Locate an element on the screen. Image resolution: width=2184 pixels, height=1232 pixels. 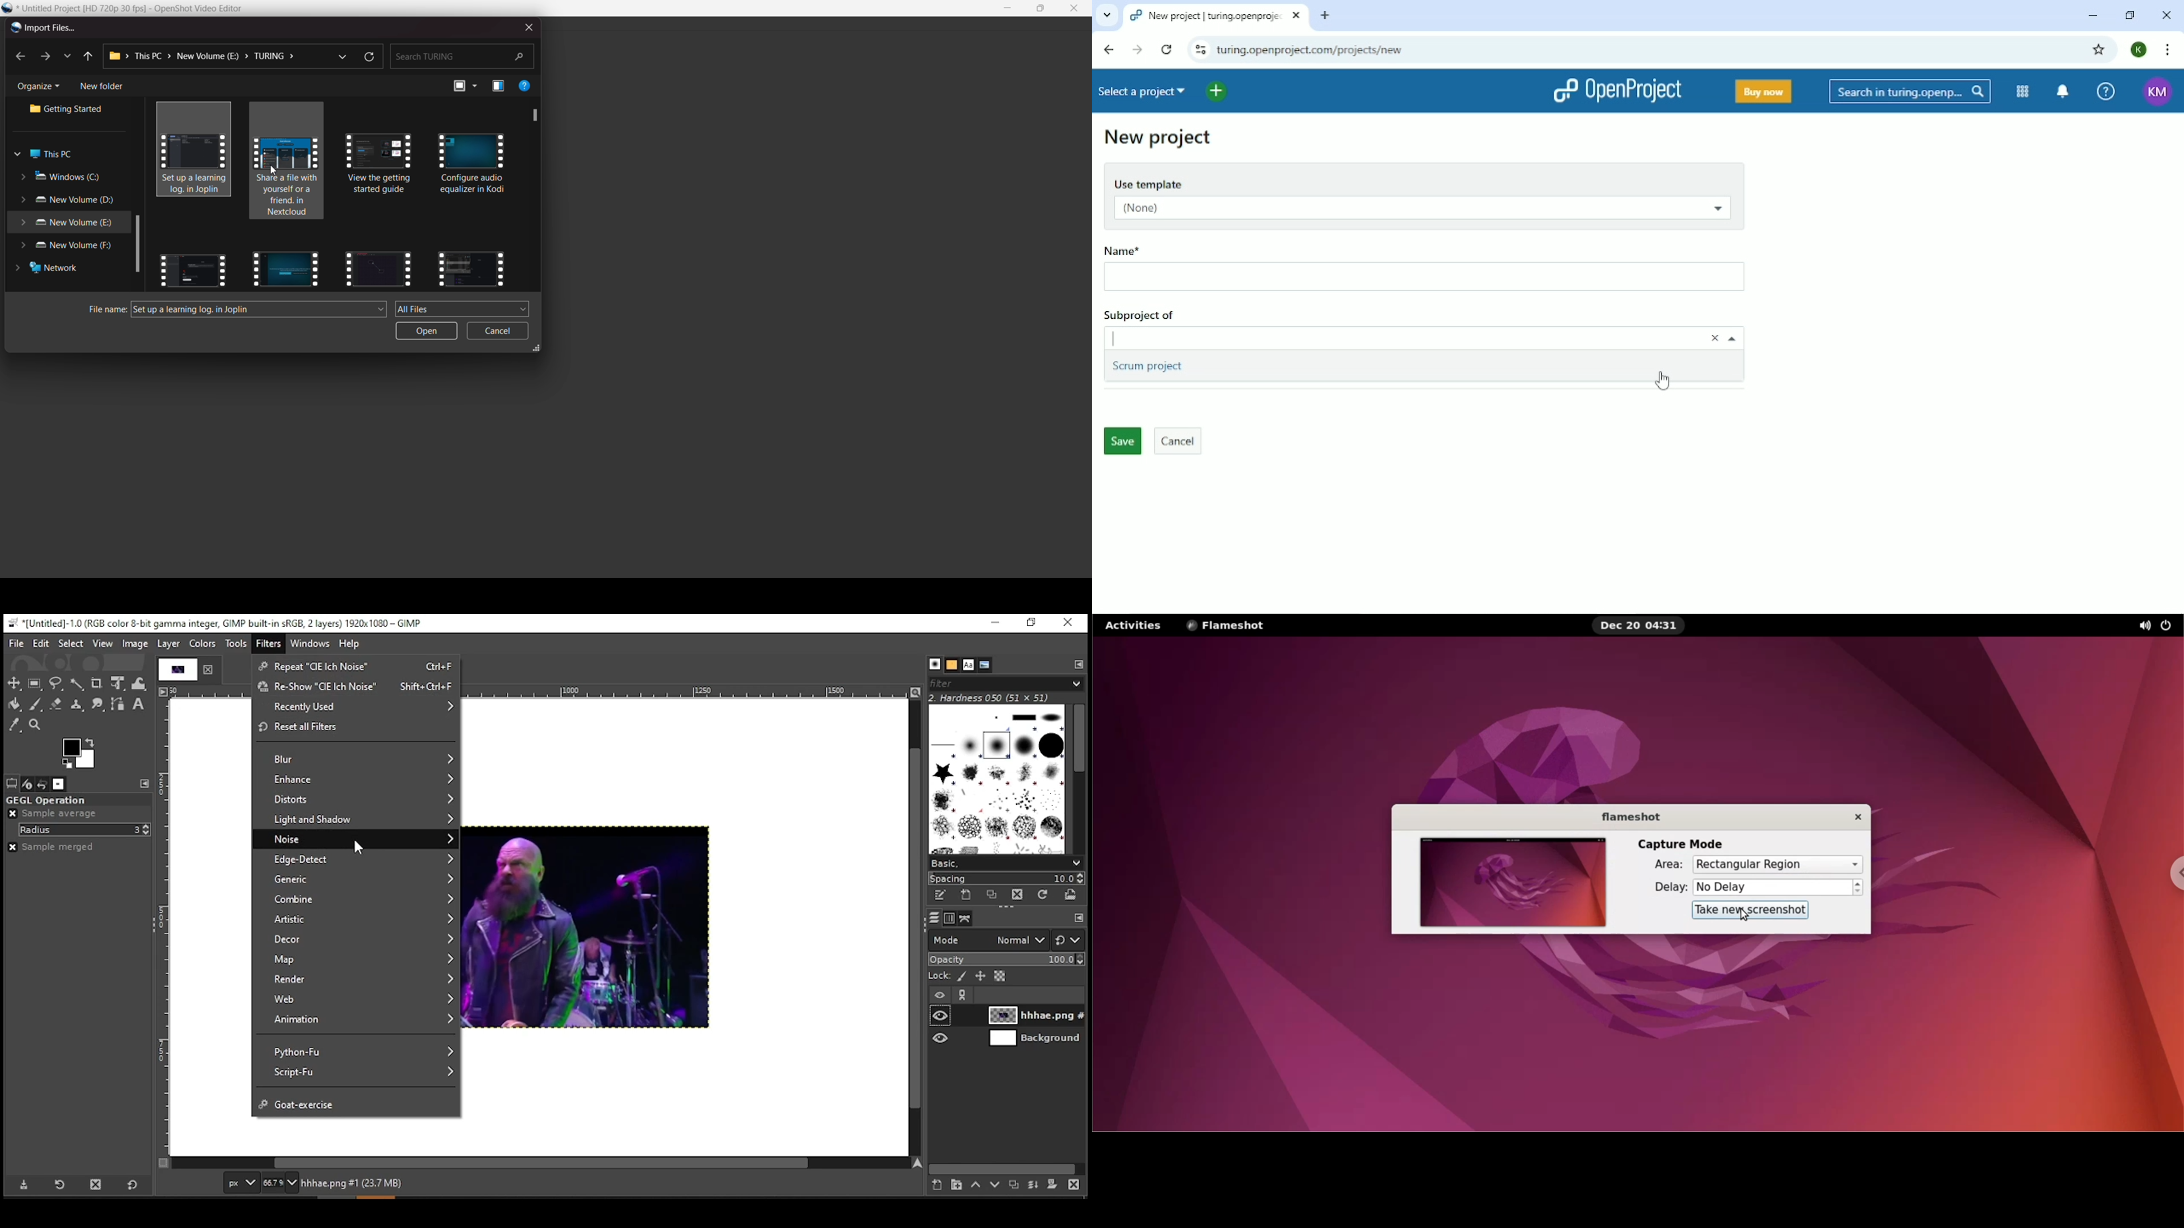
document history is located at coordinates (982, 665).